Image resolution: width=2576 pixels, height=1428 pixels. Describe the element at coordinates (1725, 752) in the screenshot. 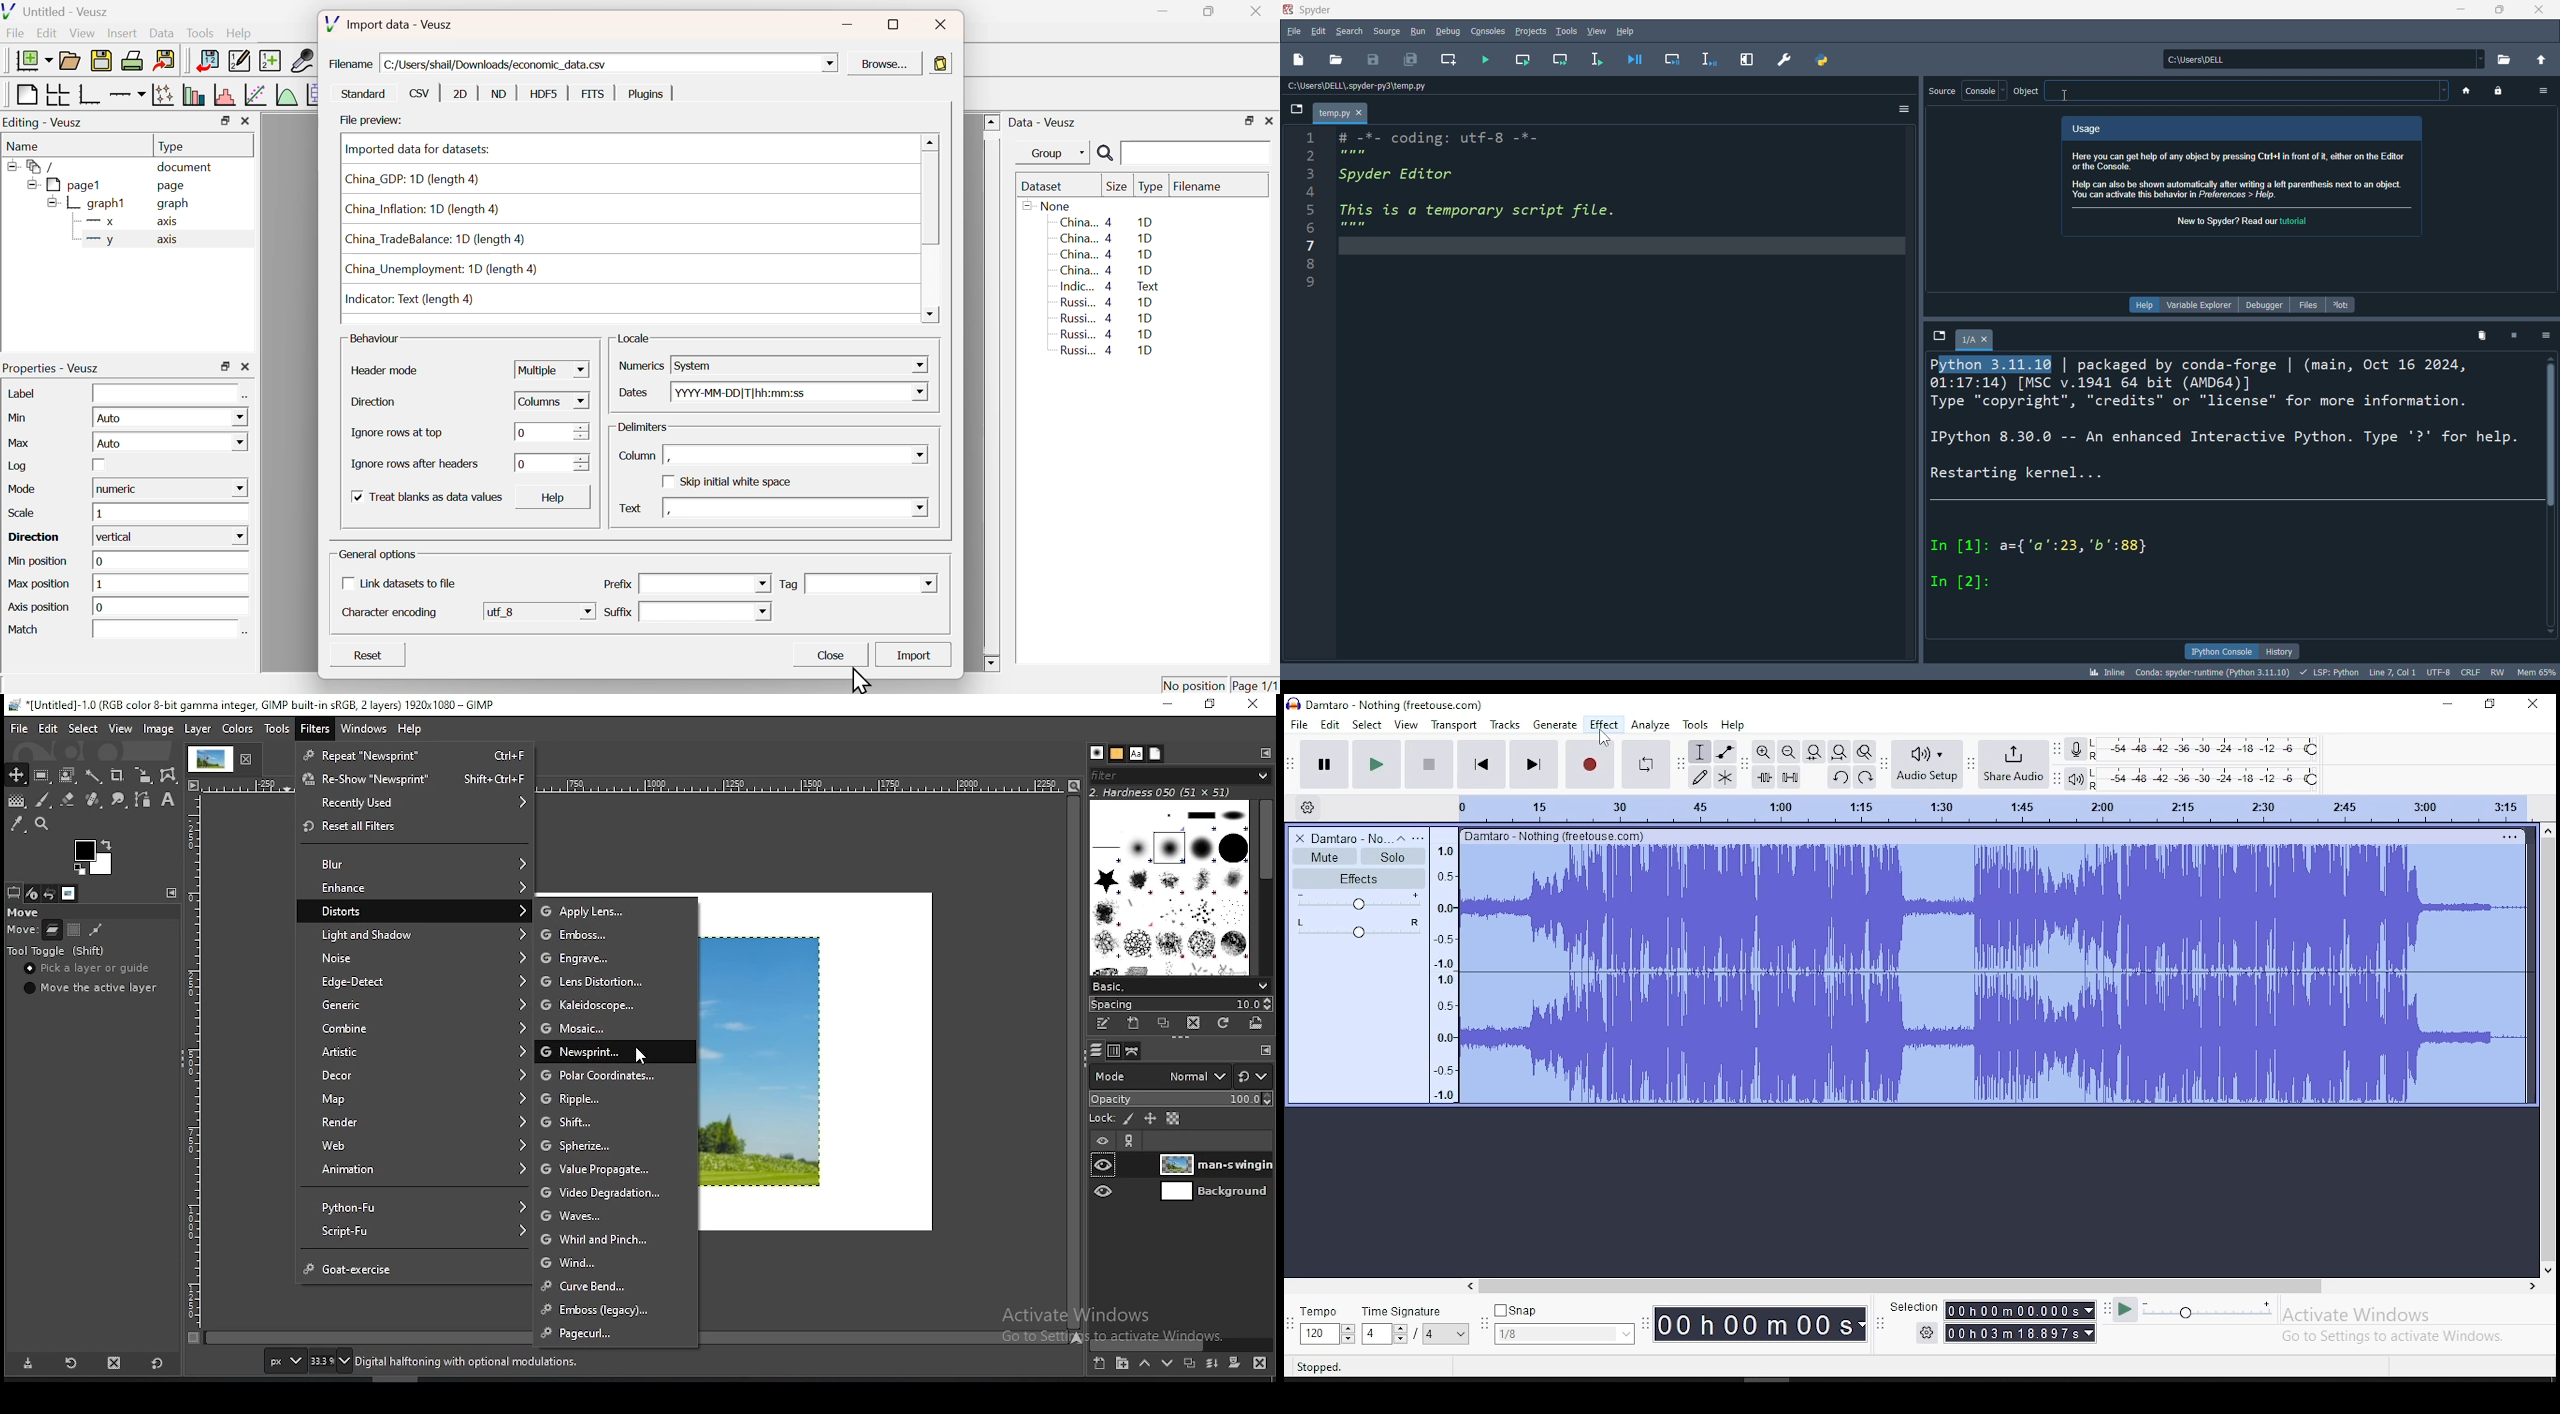

I see `envelope tool` at that location.